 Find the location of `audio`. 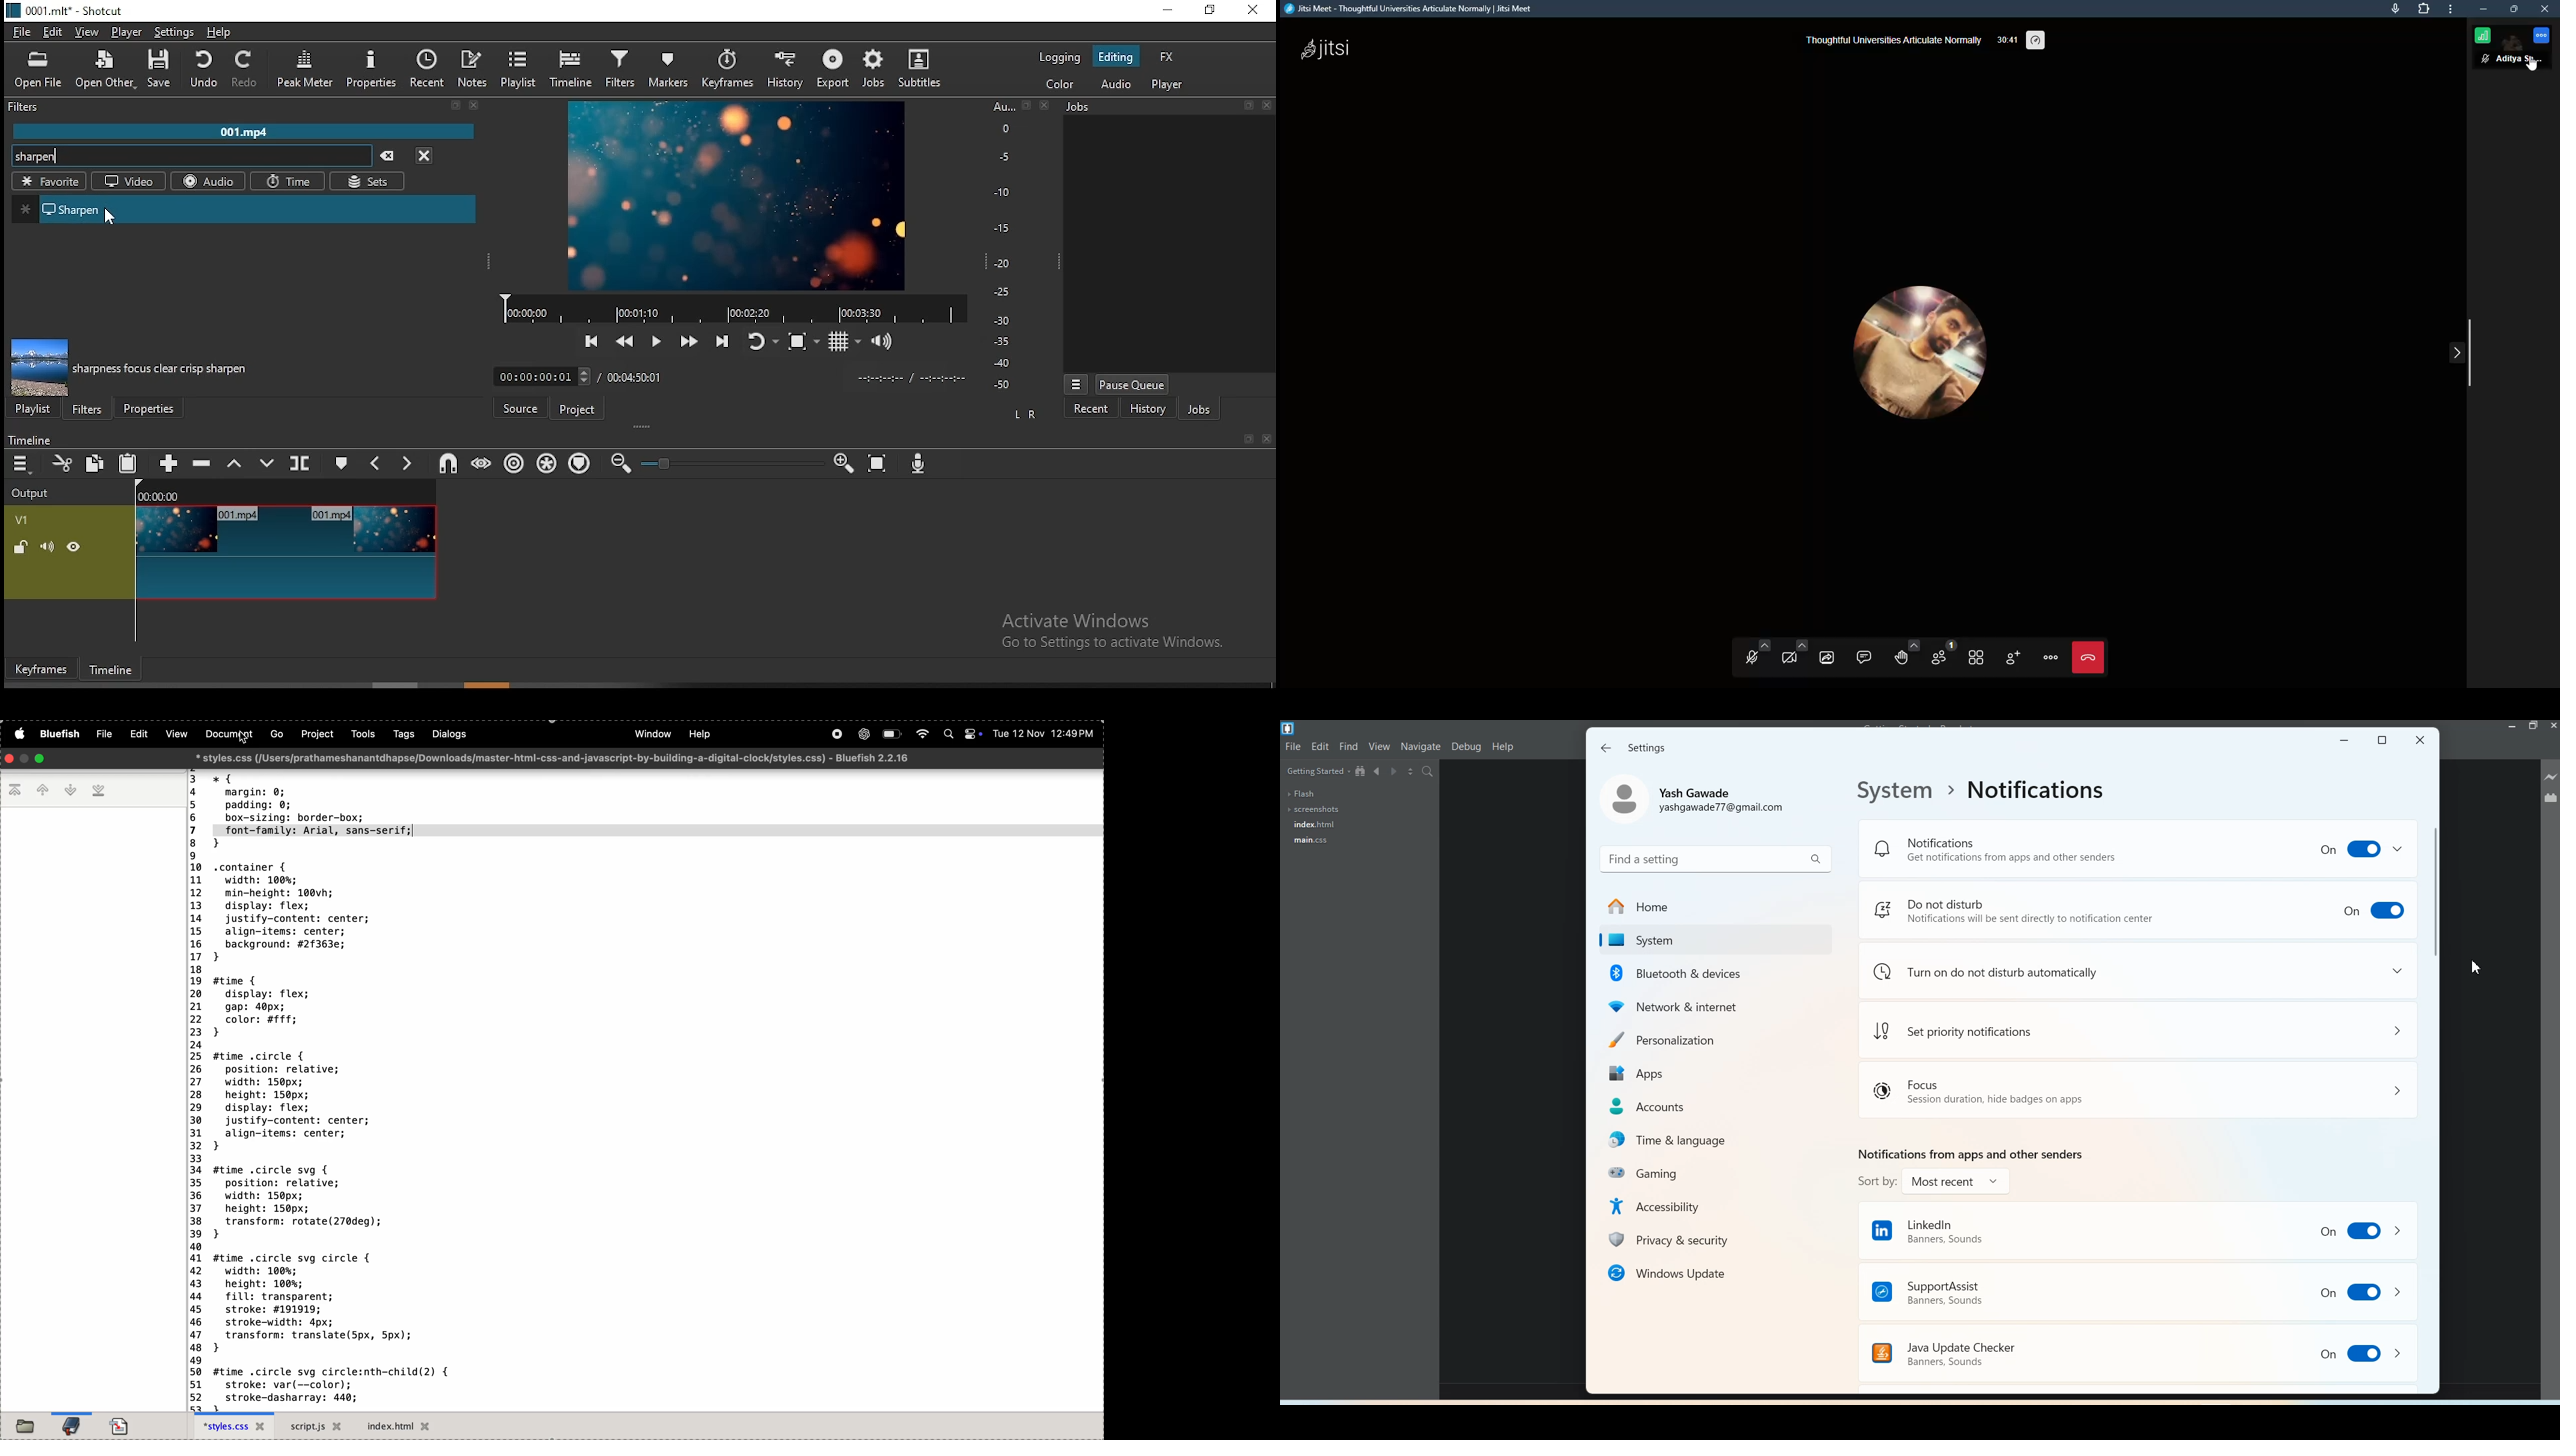

audio is located at coordinates (207, 181).